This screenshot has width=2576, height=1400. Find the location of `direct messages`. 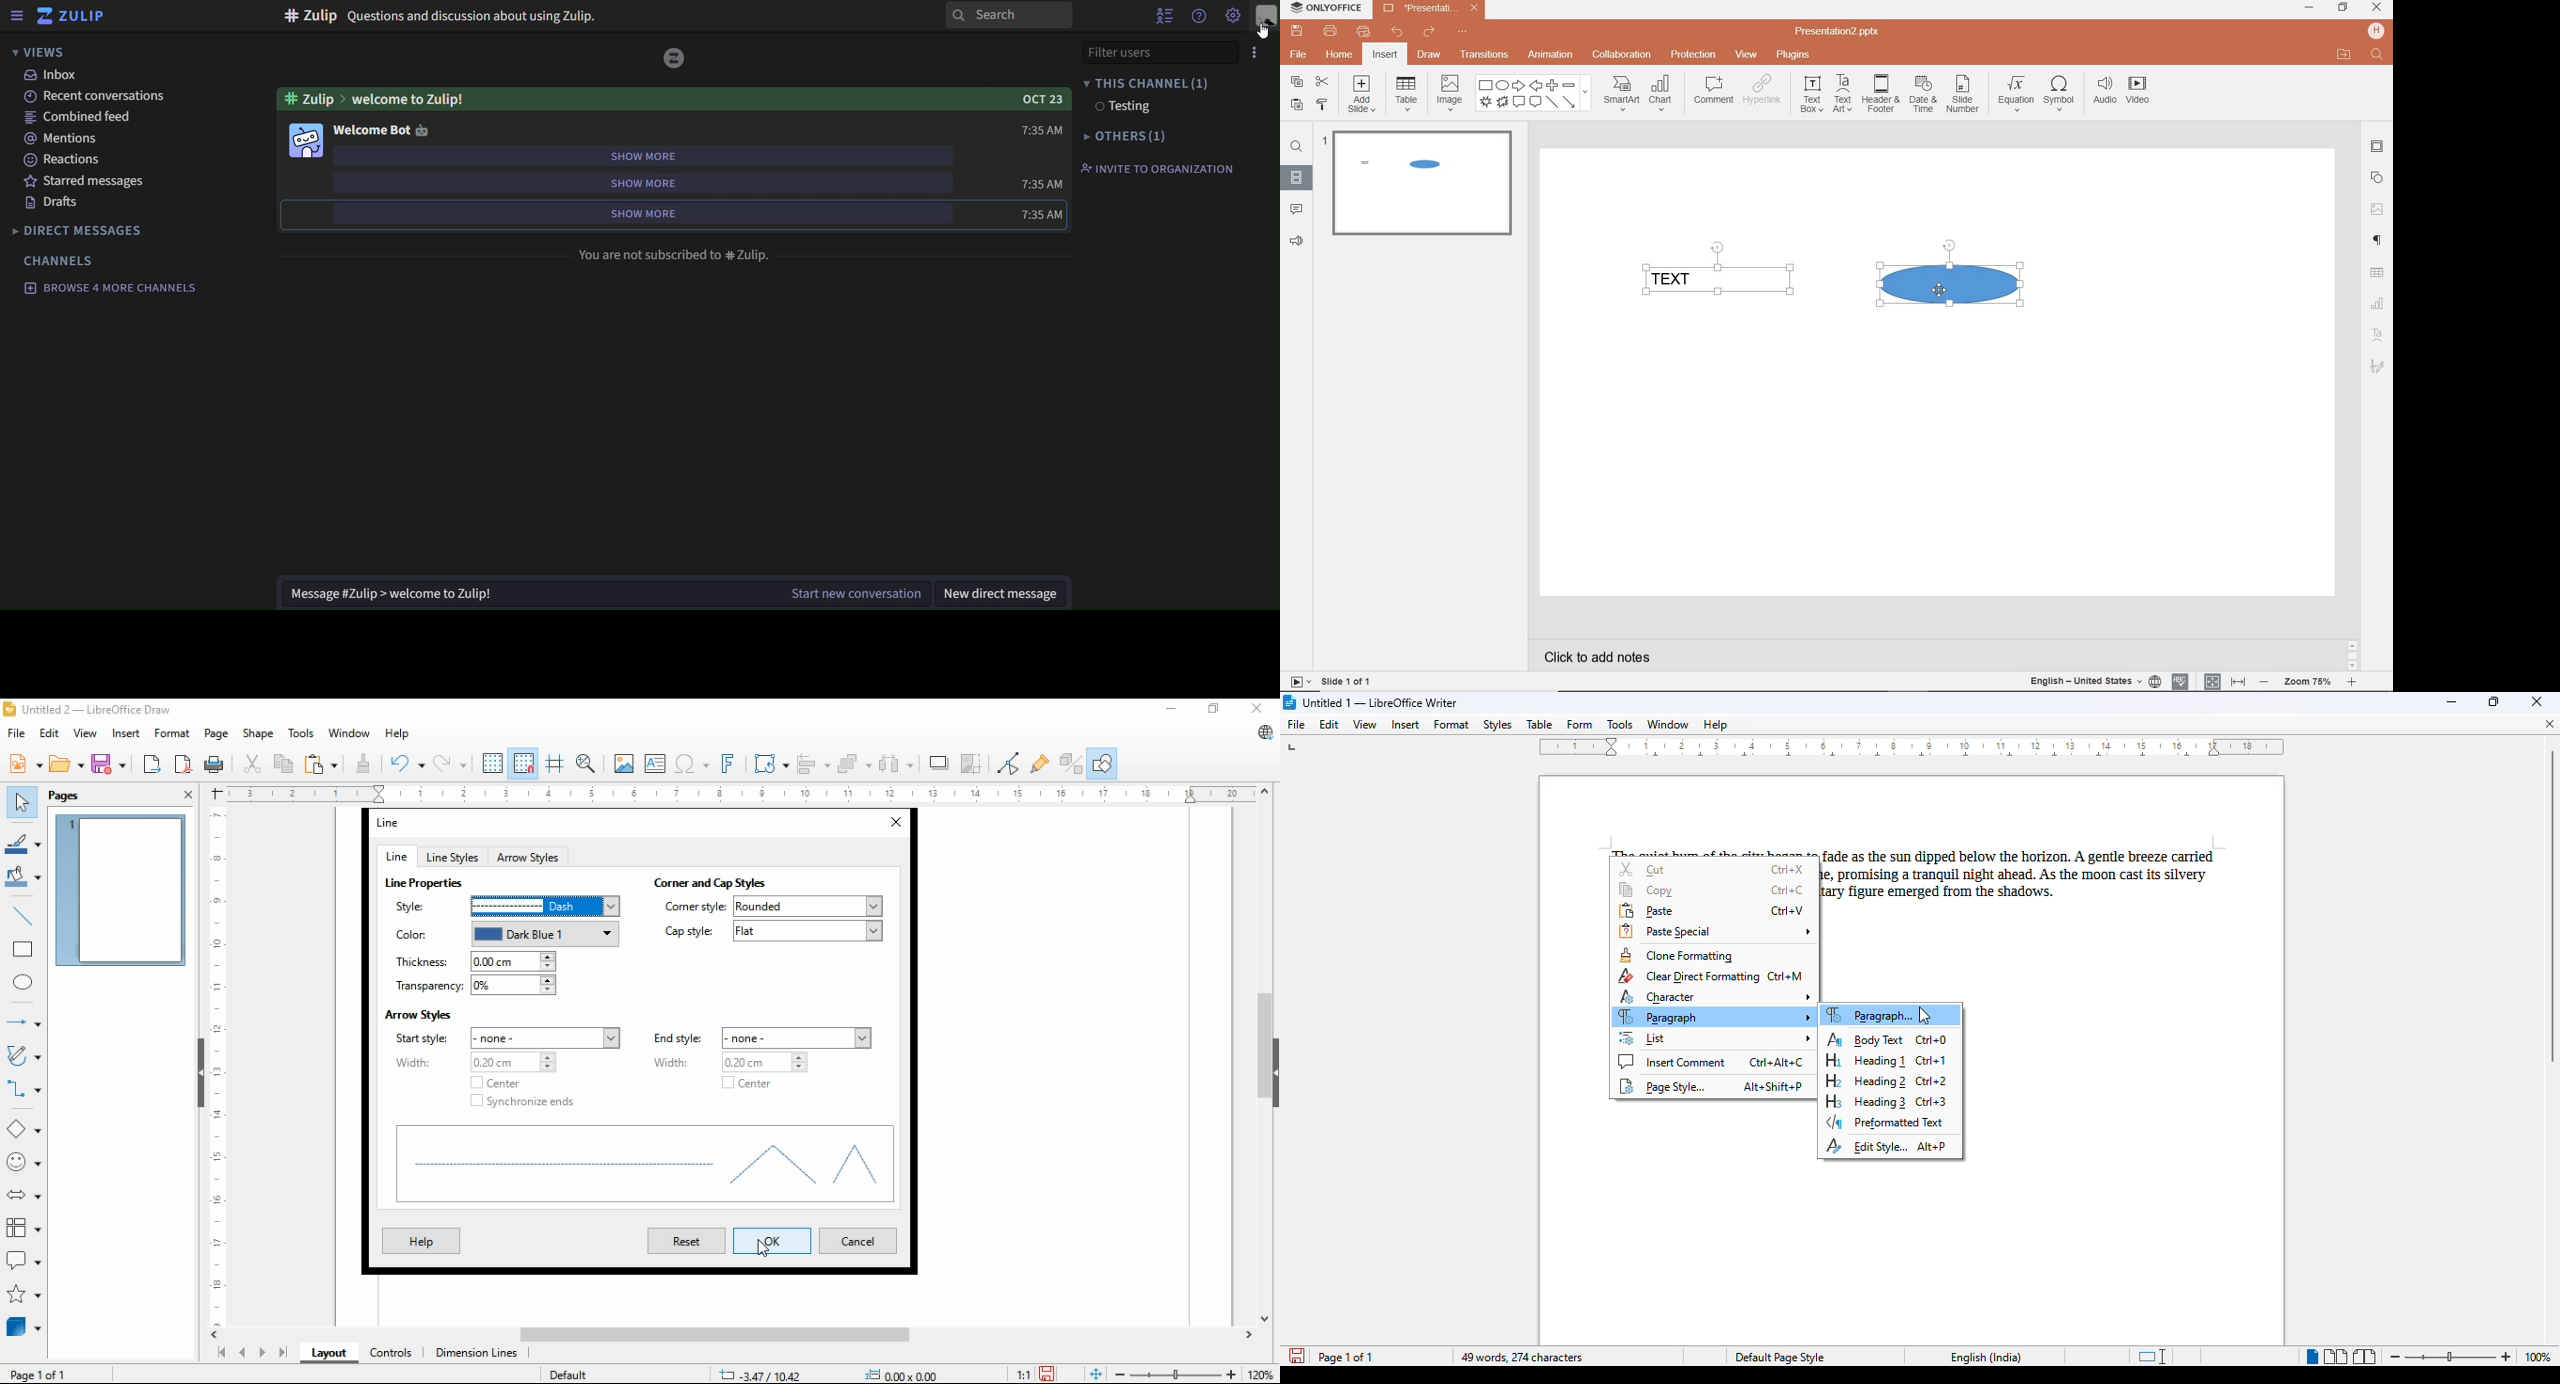

direct messages is located at coordinates (80, 229).